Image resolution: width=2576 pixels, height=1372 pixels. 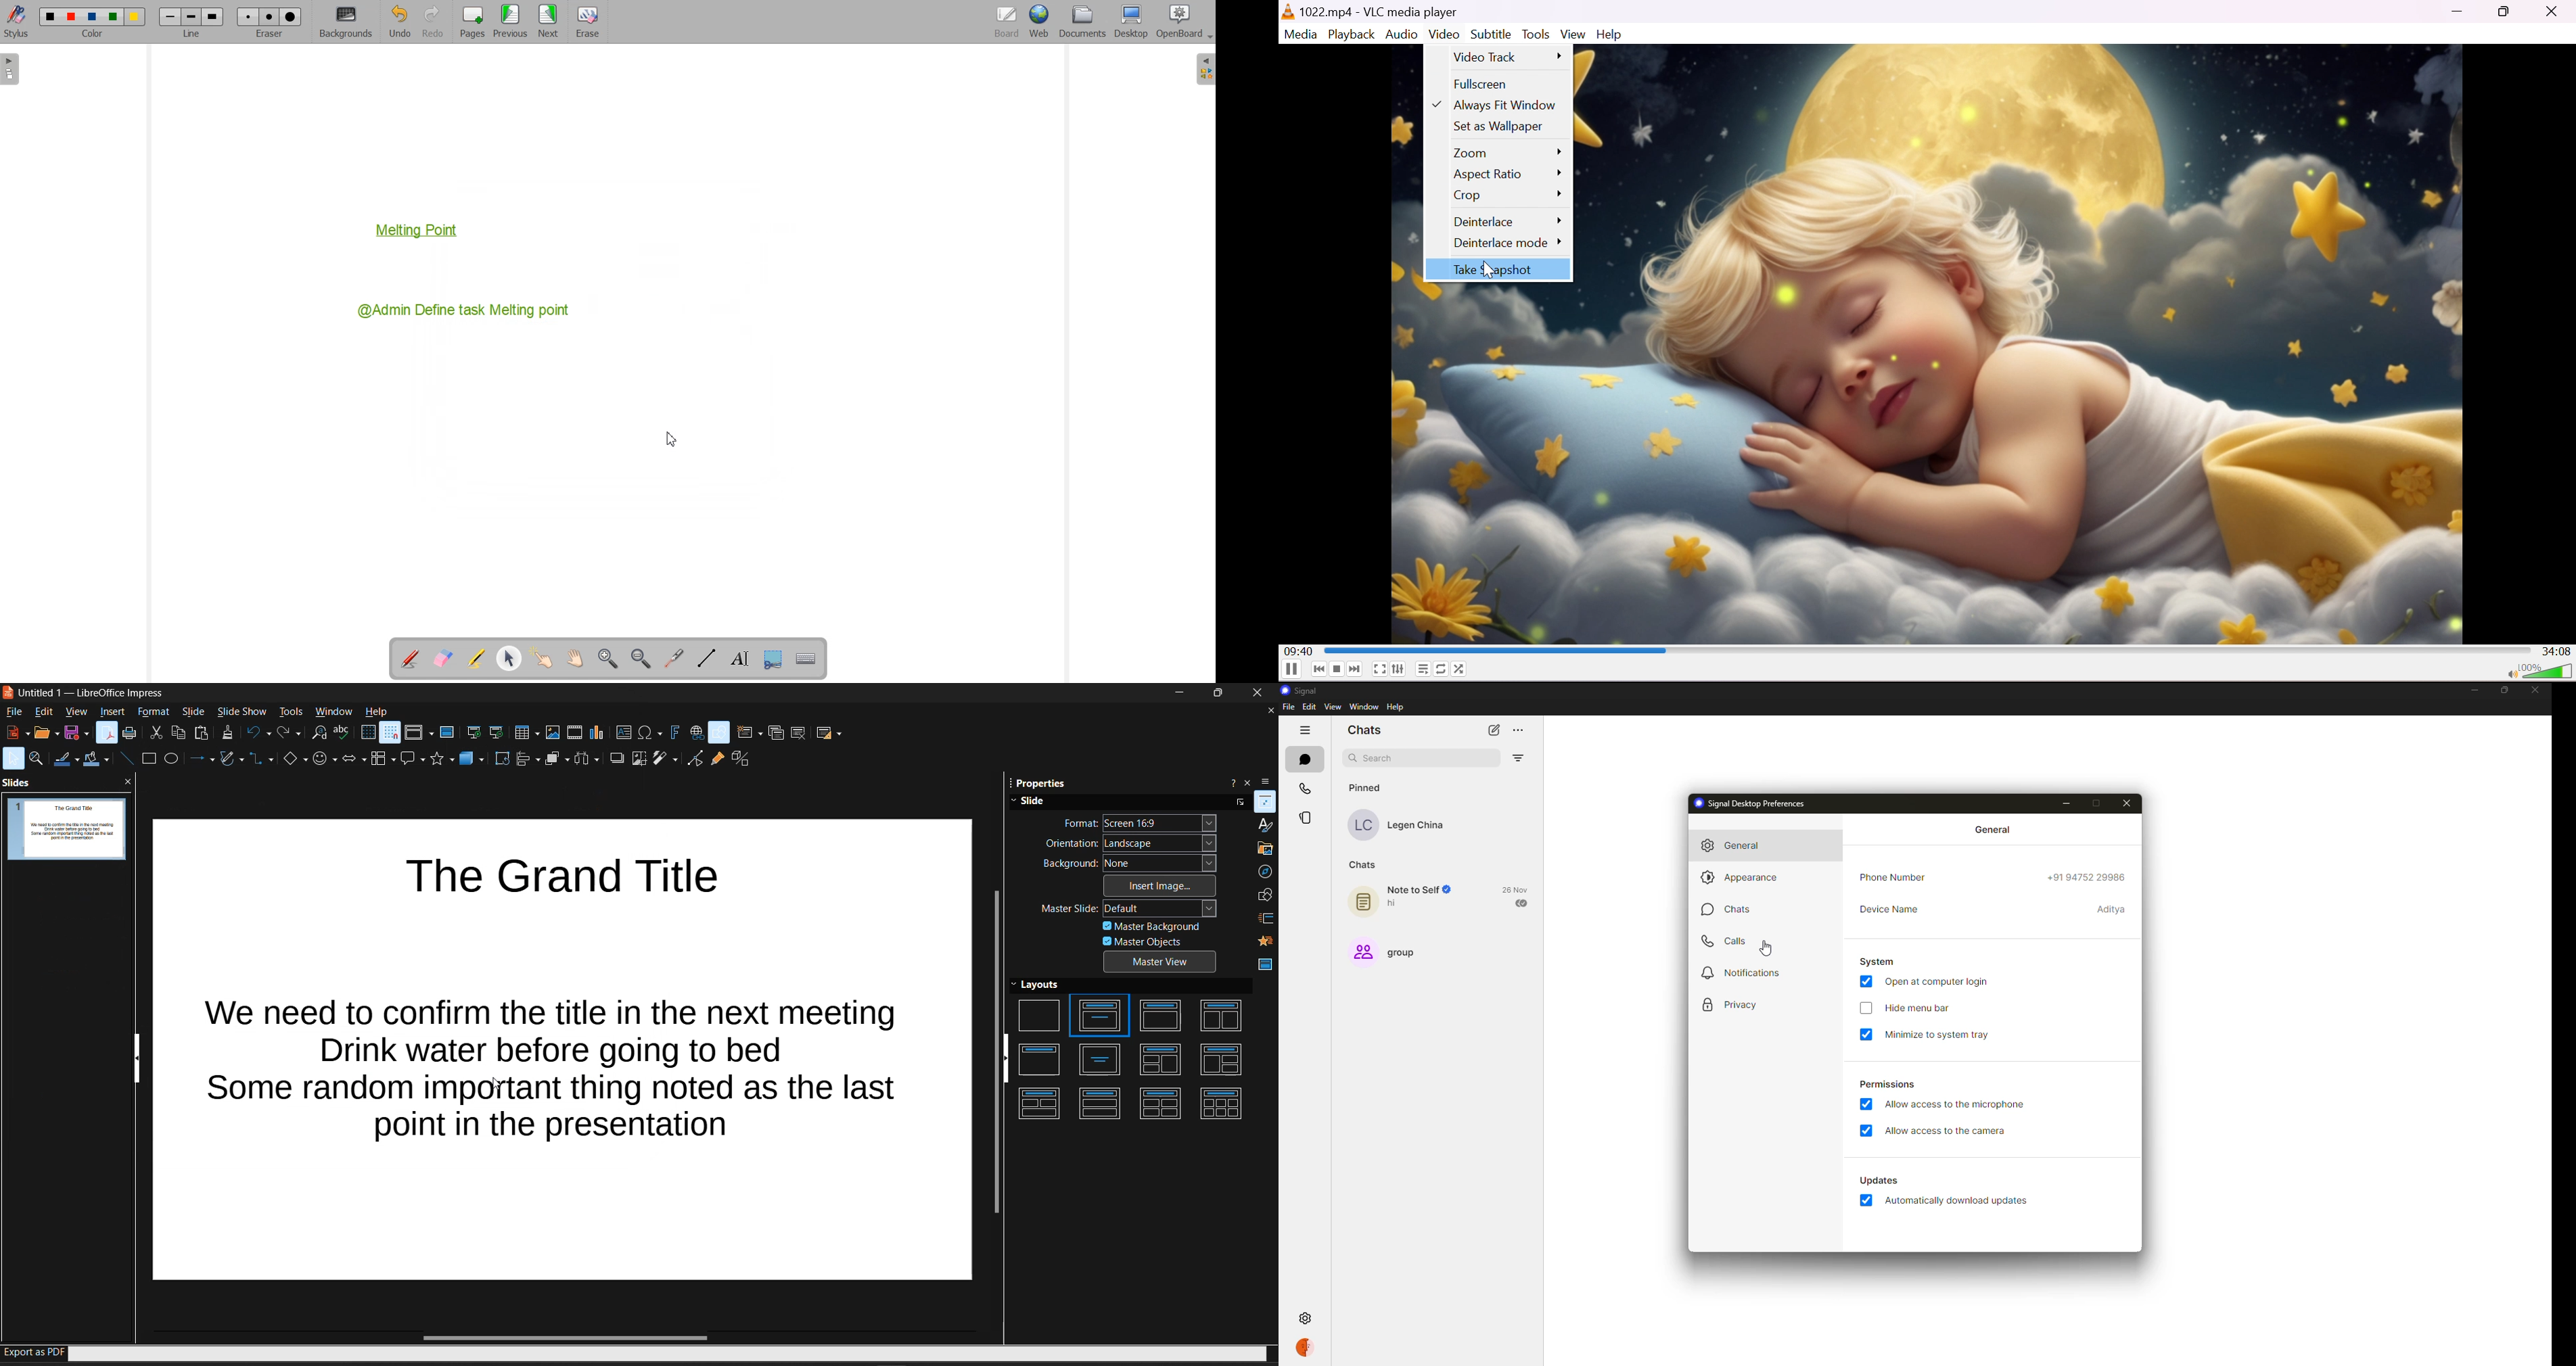 What do you see at coordinates (1006, 1058) in the screenshot?
I see `hide` at bounding box center [1006, 1058].